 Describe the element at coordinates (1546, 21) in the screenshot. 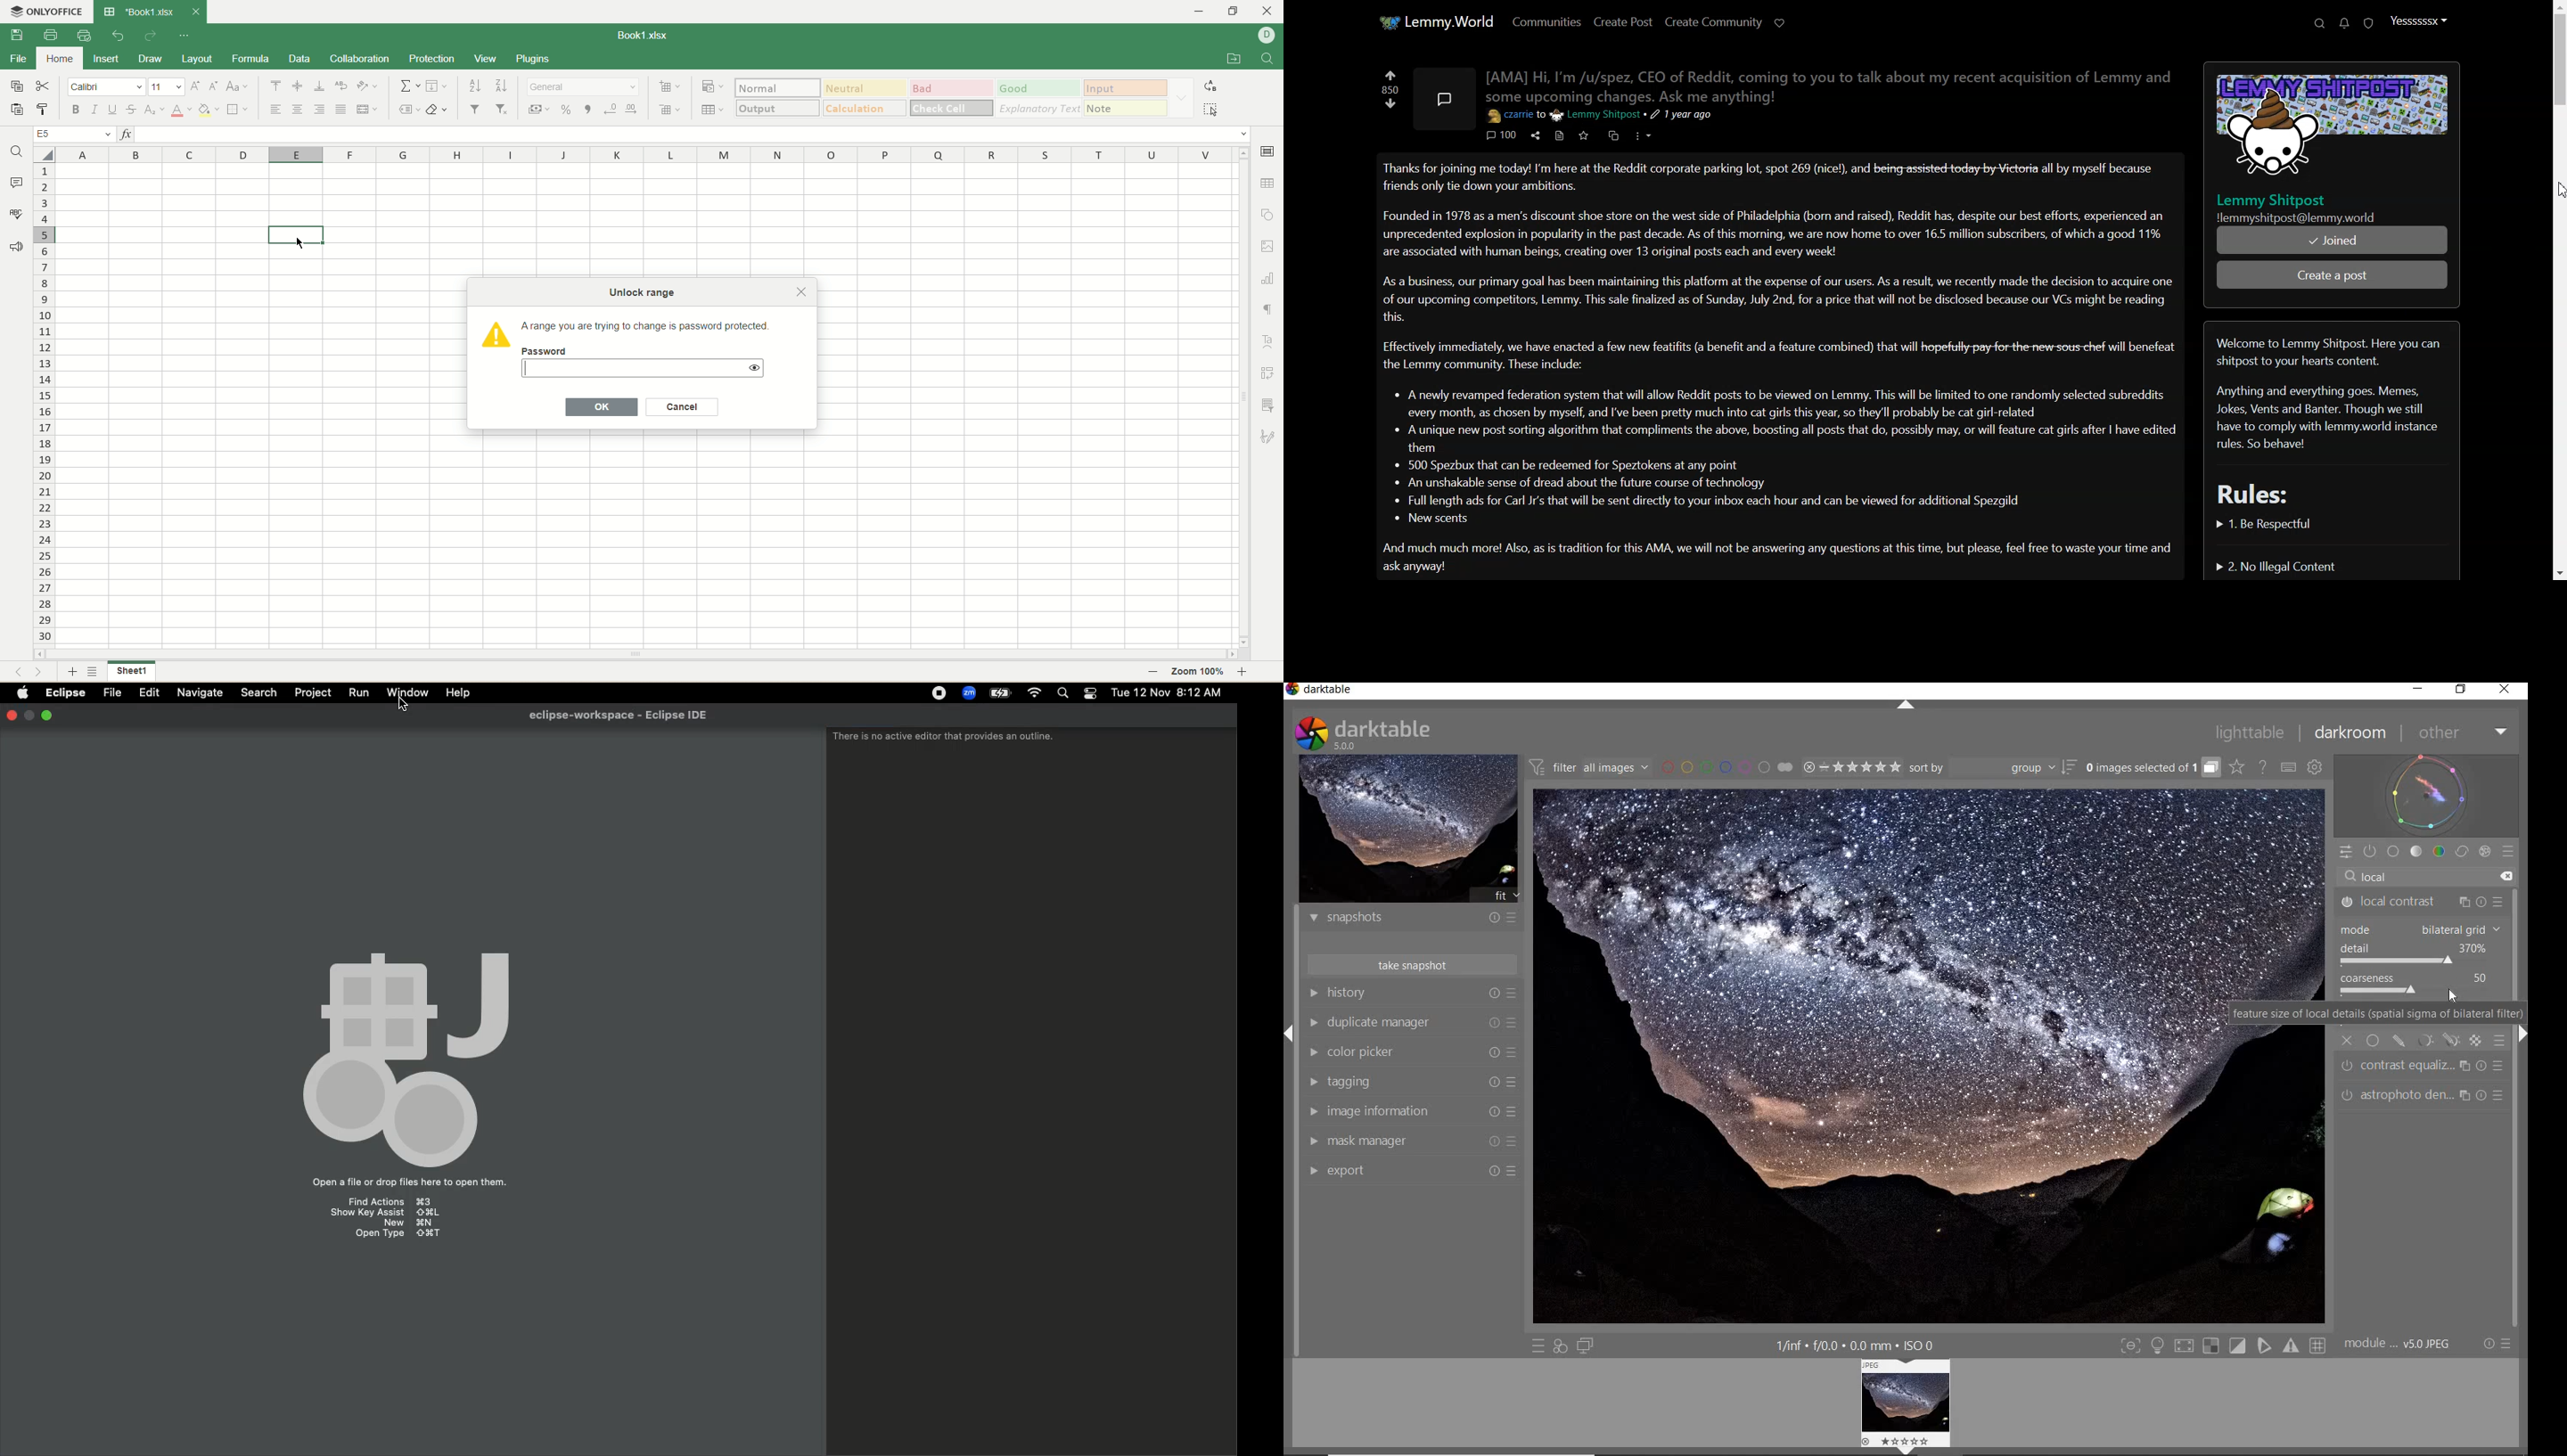

I see `Communities` at that location.